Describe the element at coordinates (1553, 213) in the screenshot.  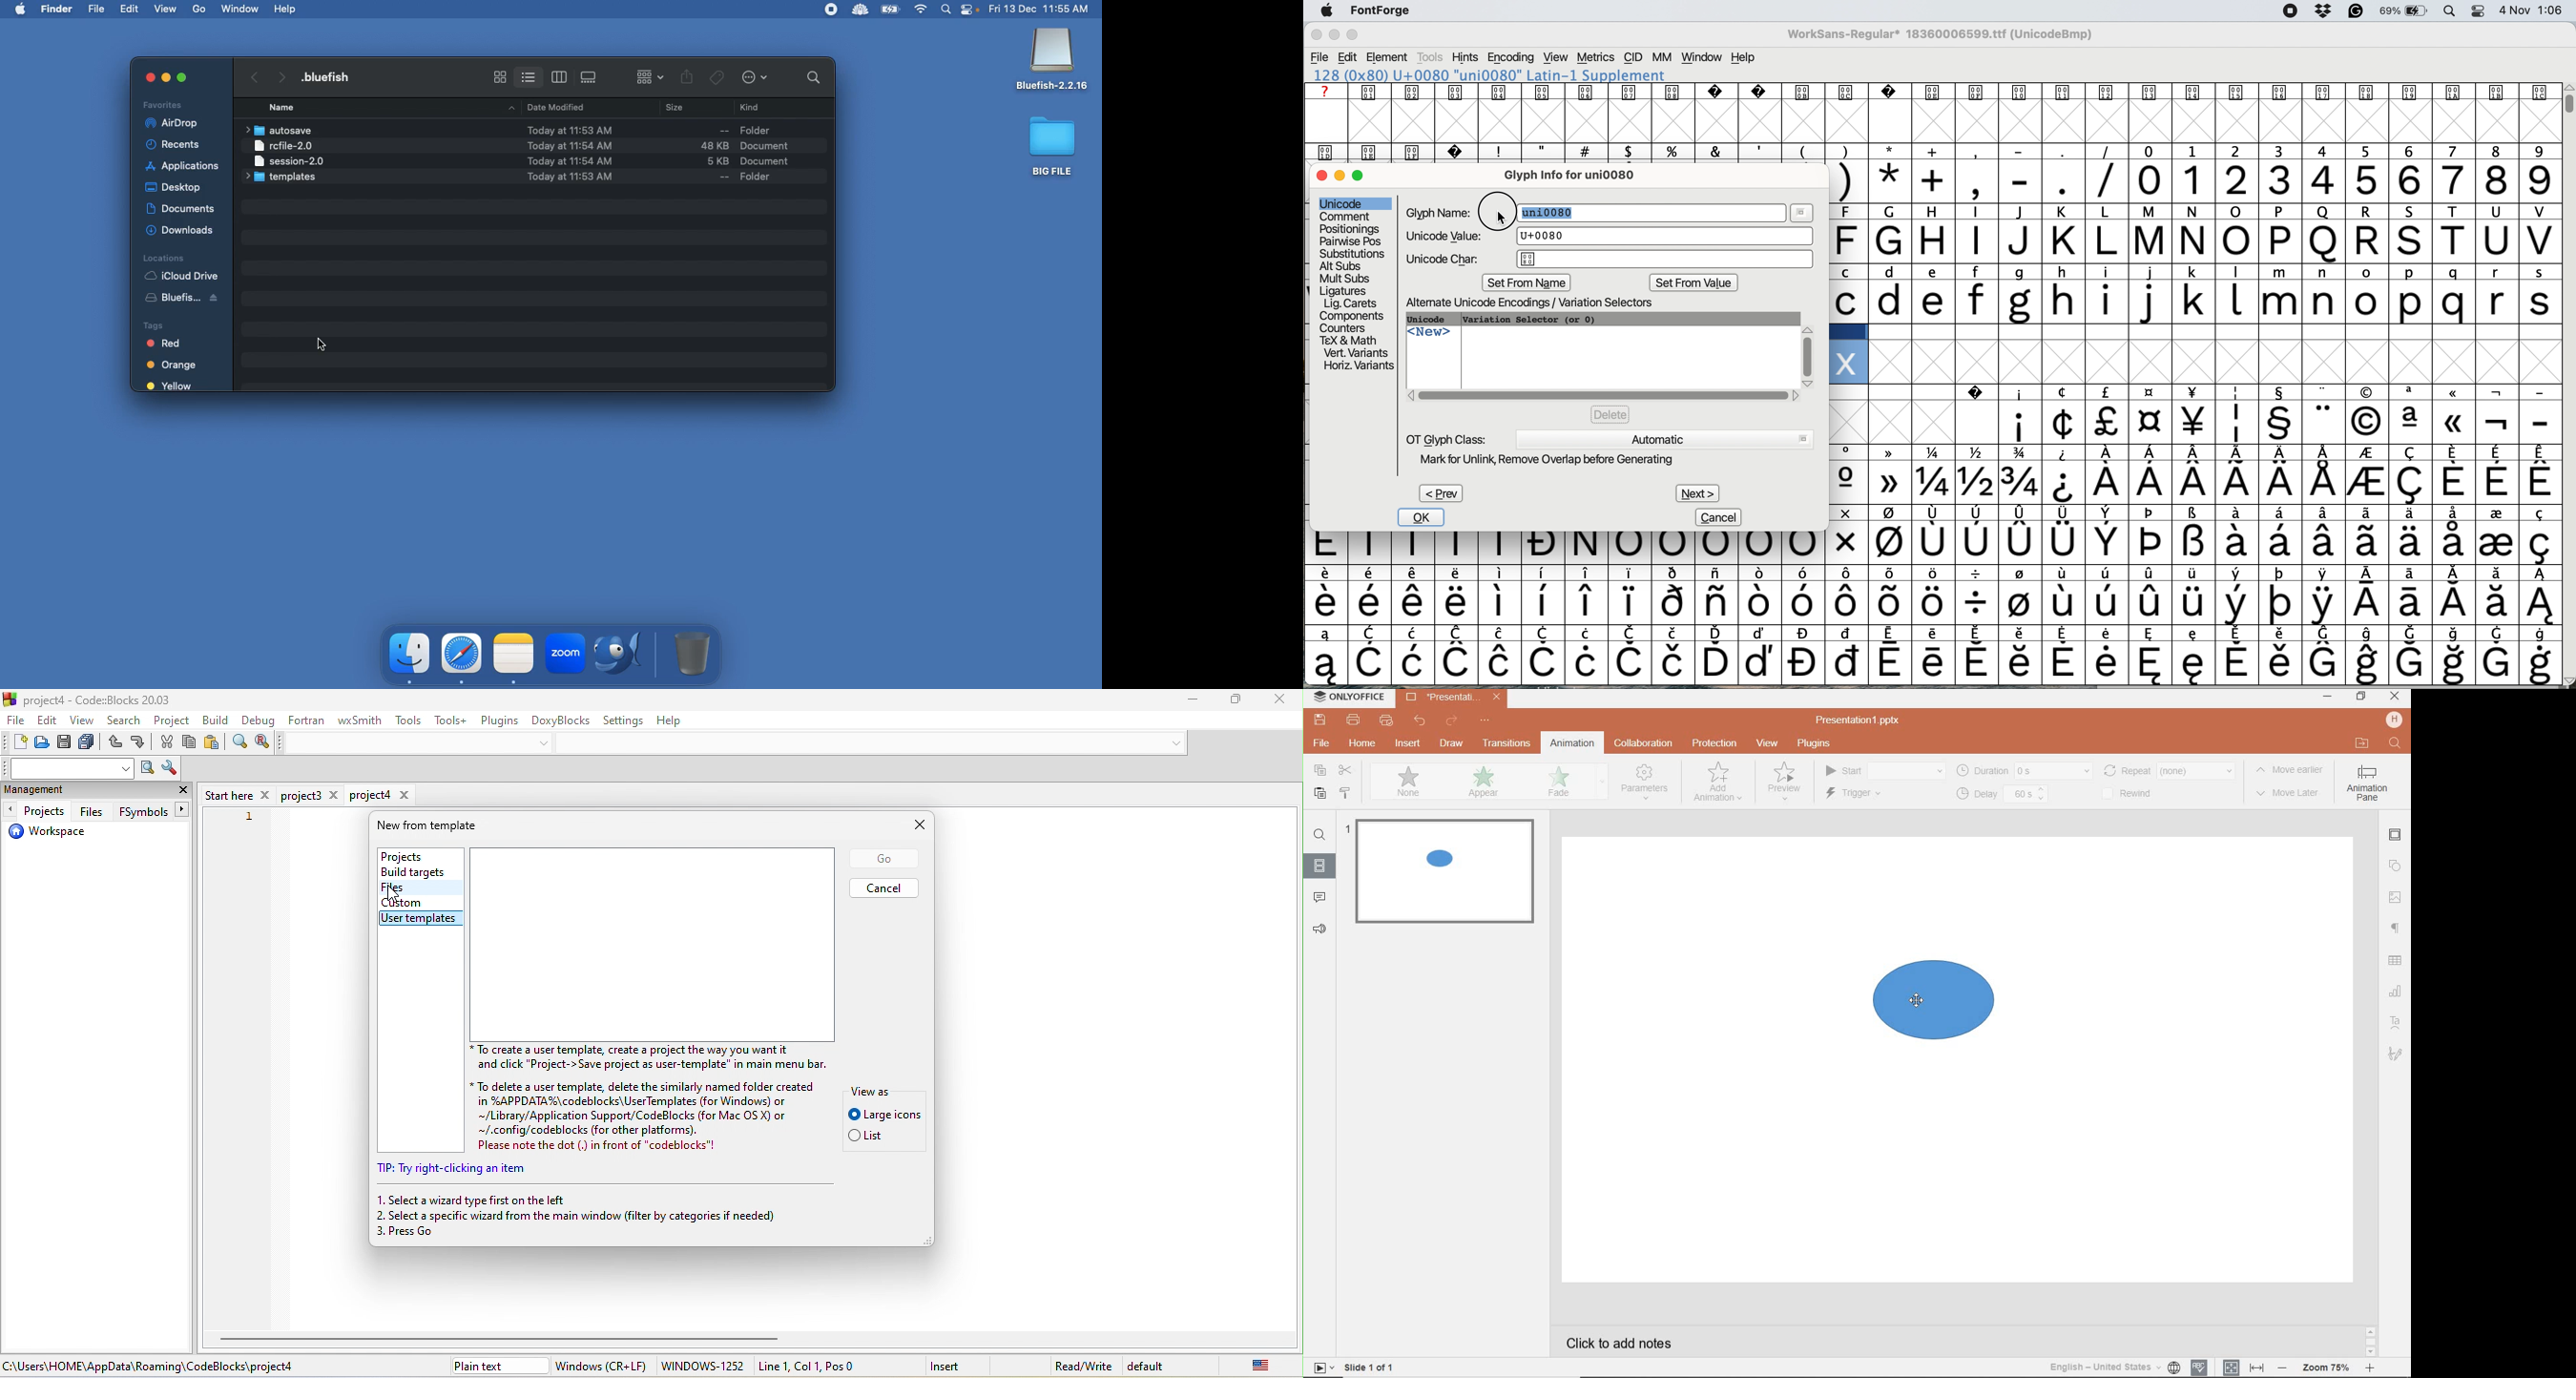
I see `highlight text` at that location.